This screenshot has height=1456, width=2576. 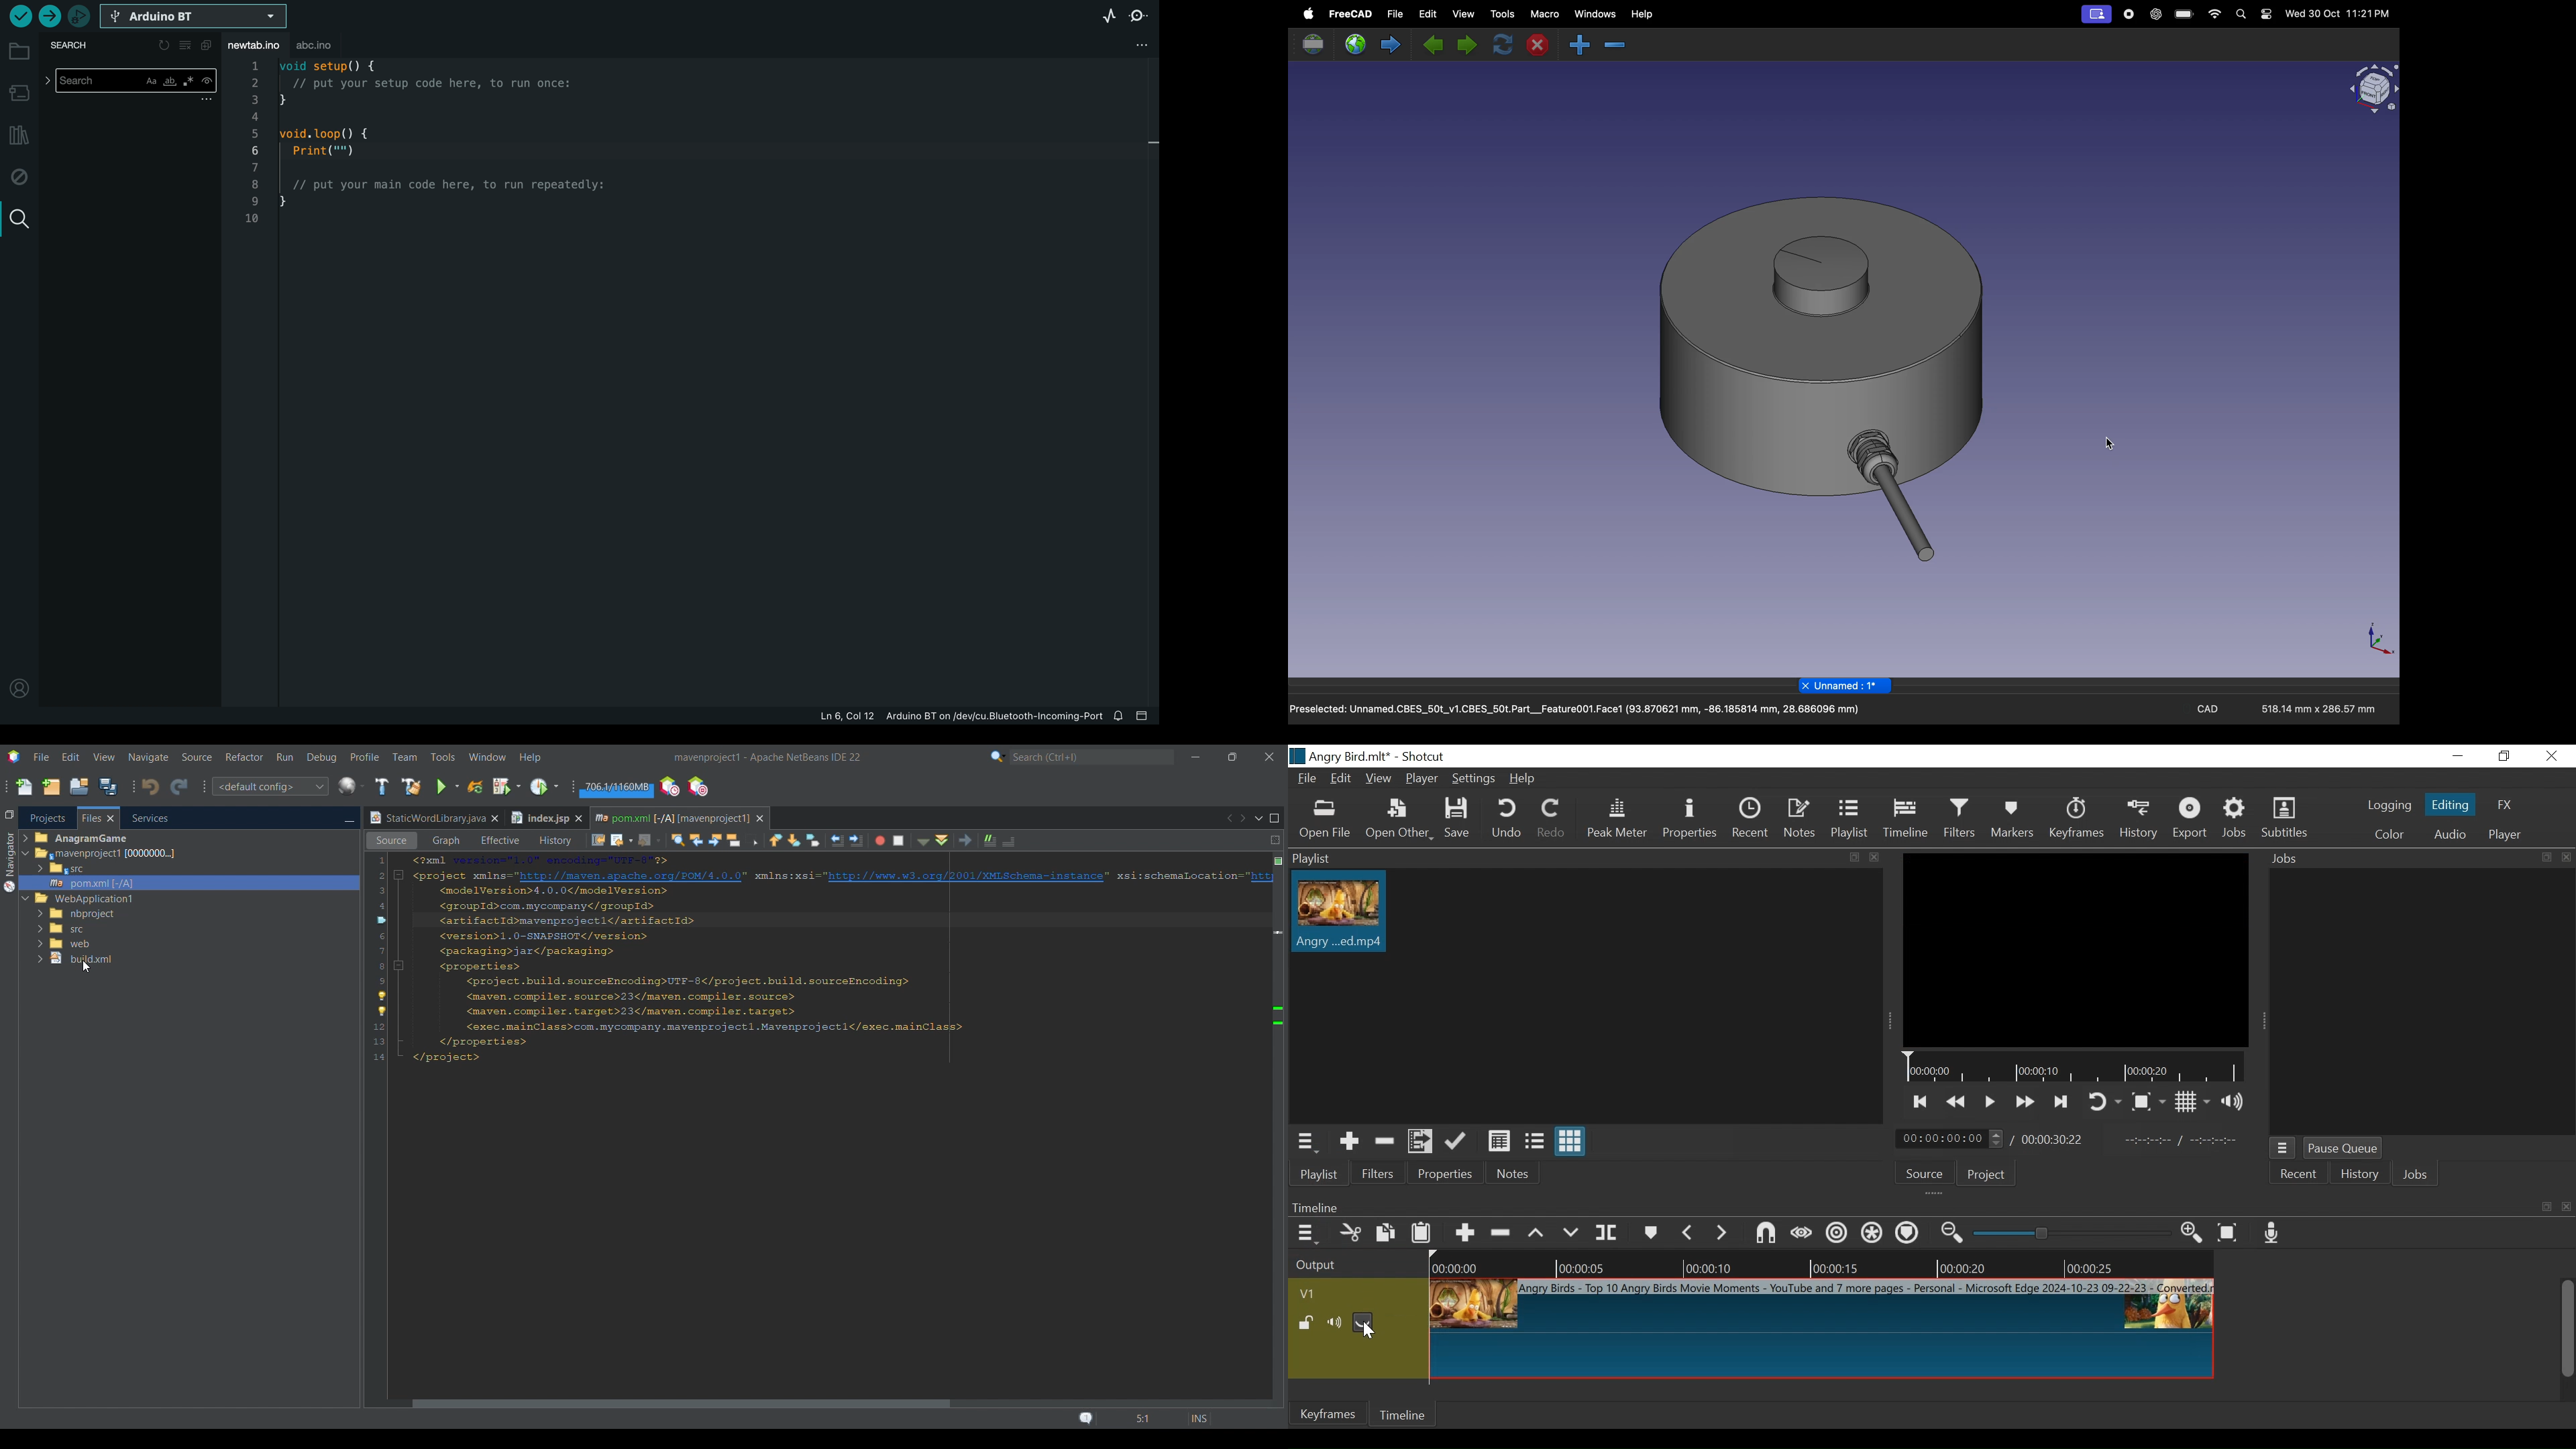 I want to click on help, so click(x=1640, y=14).